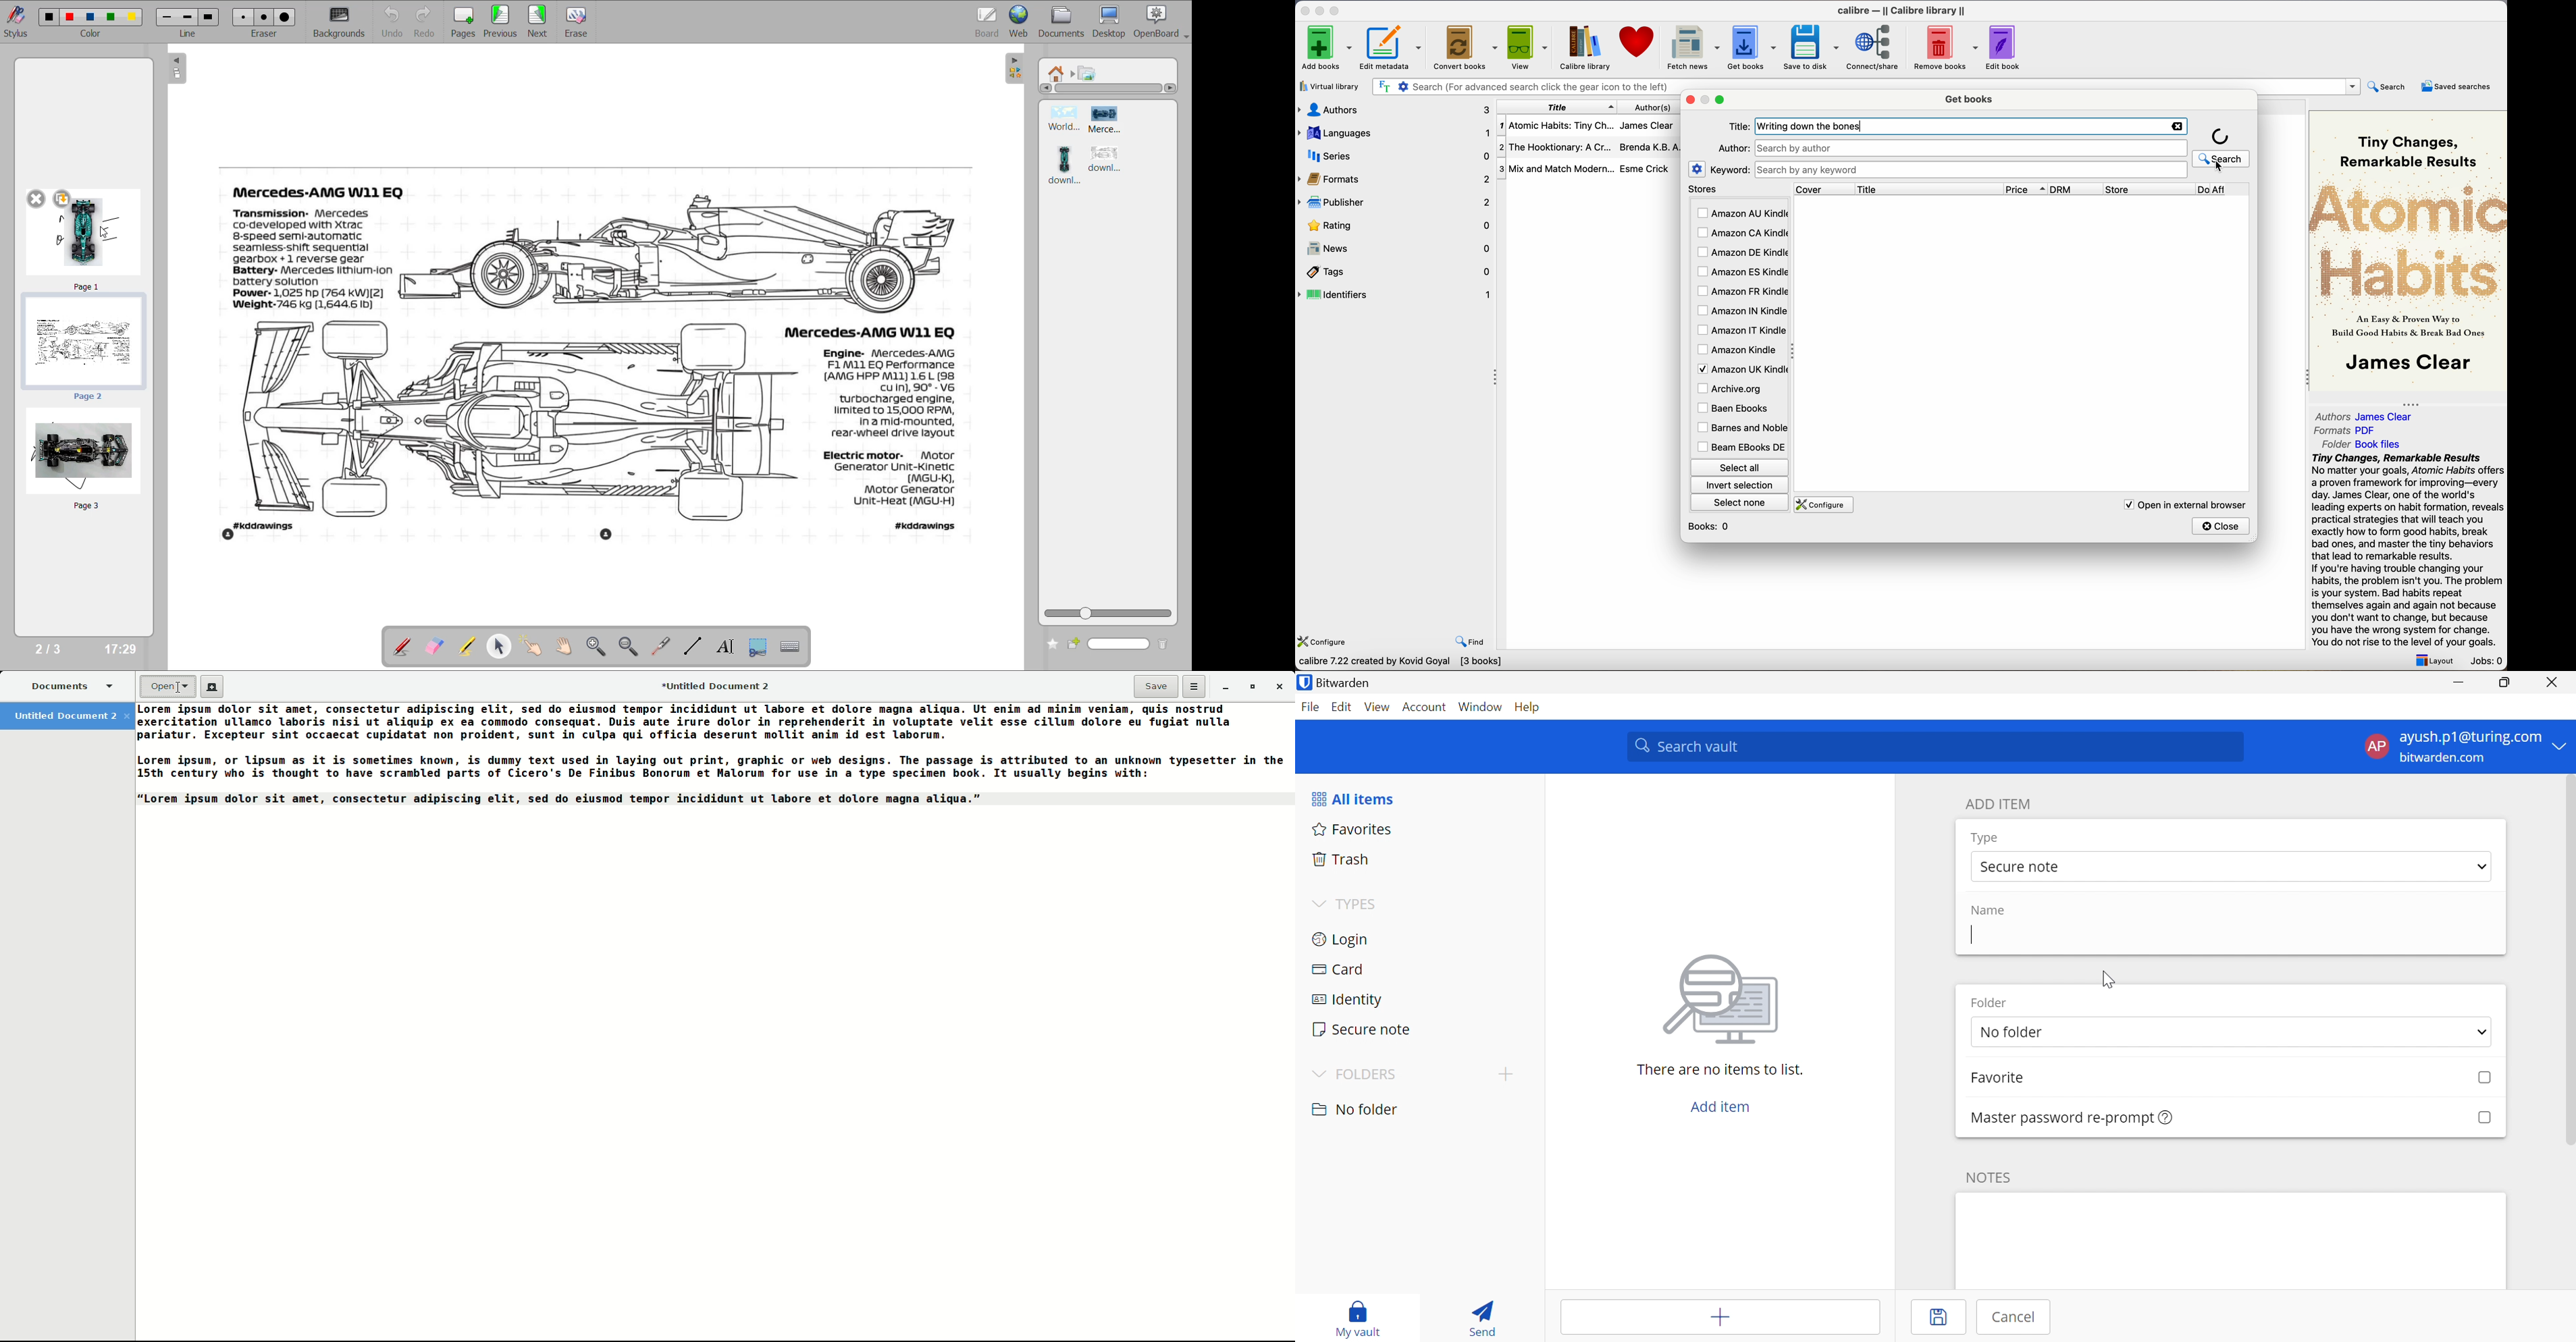 This screenshot has height=1344, width=2576. I want to click on search, so click(2222, 146).